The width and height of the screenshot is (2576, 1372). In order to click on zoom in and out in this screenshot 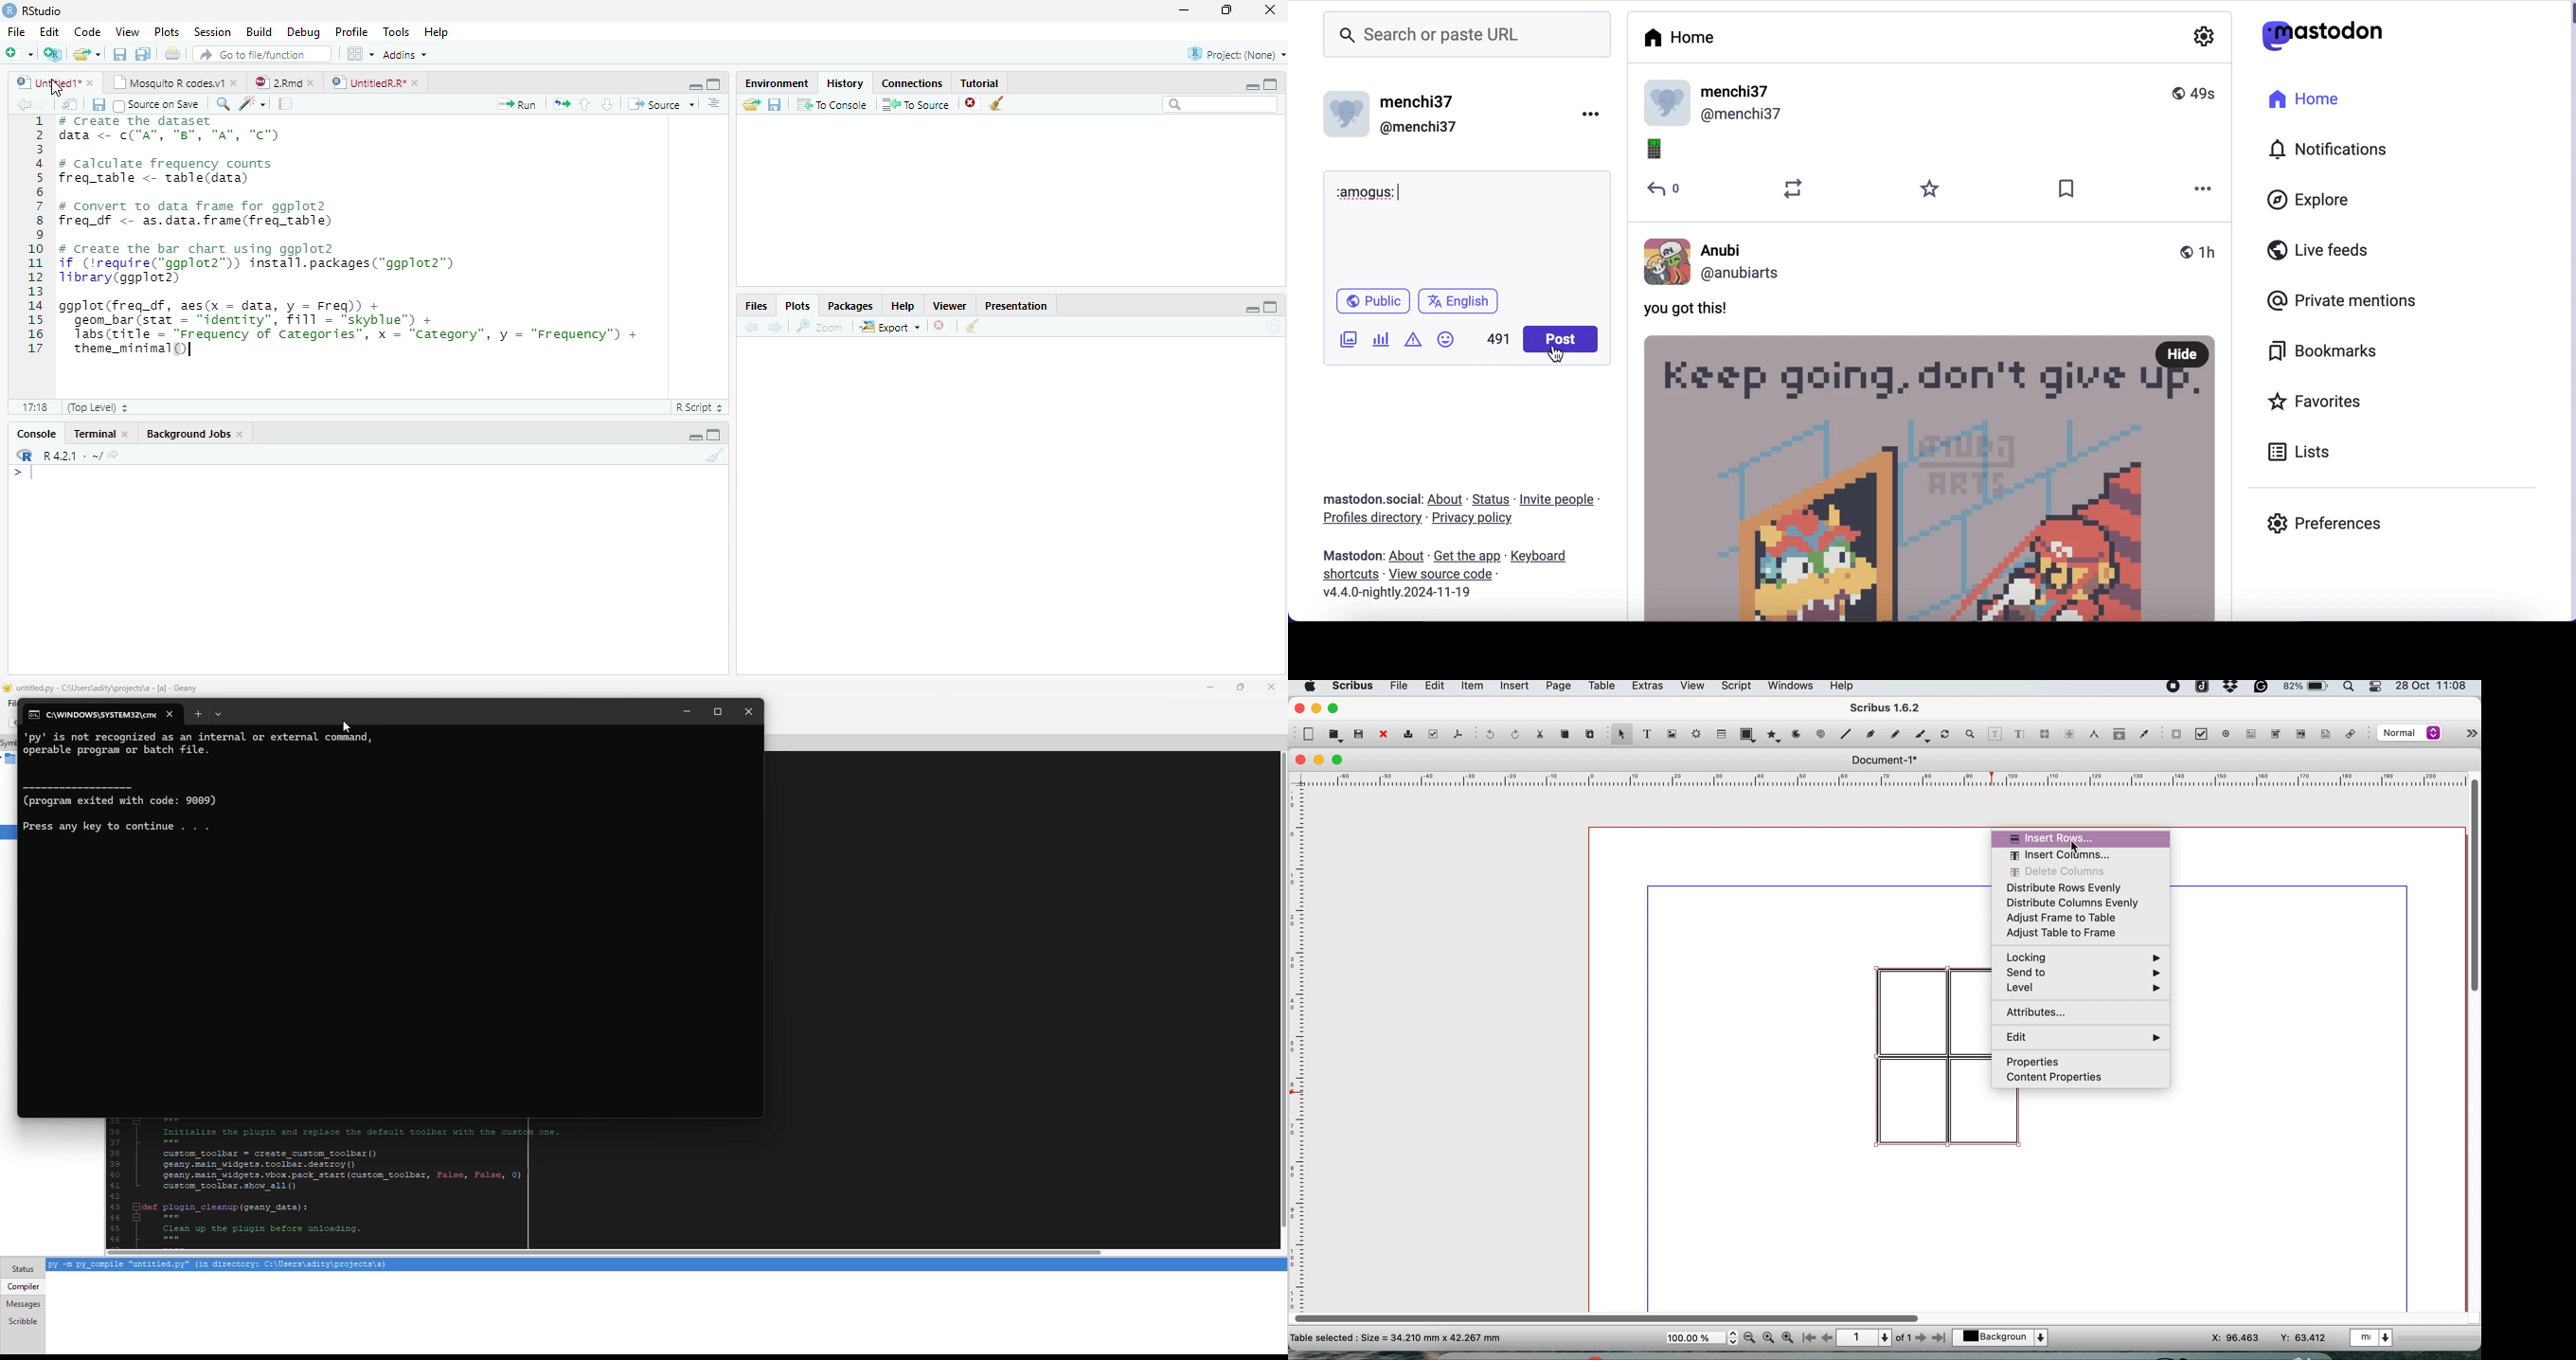, I will do `click(1971, 734)`.